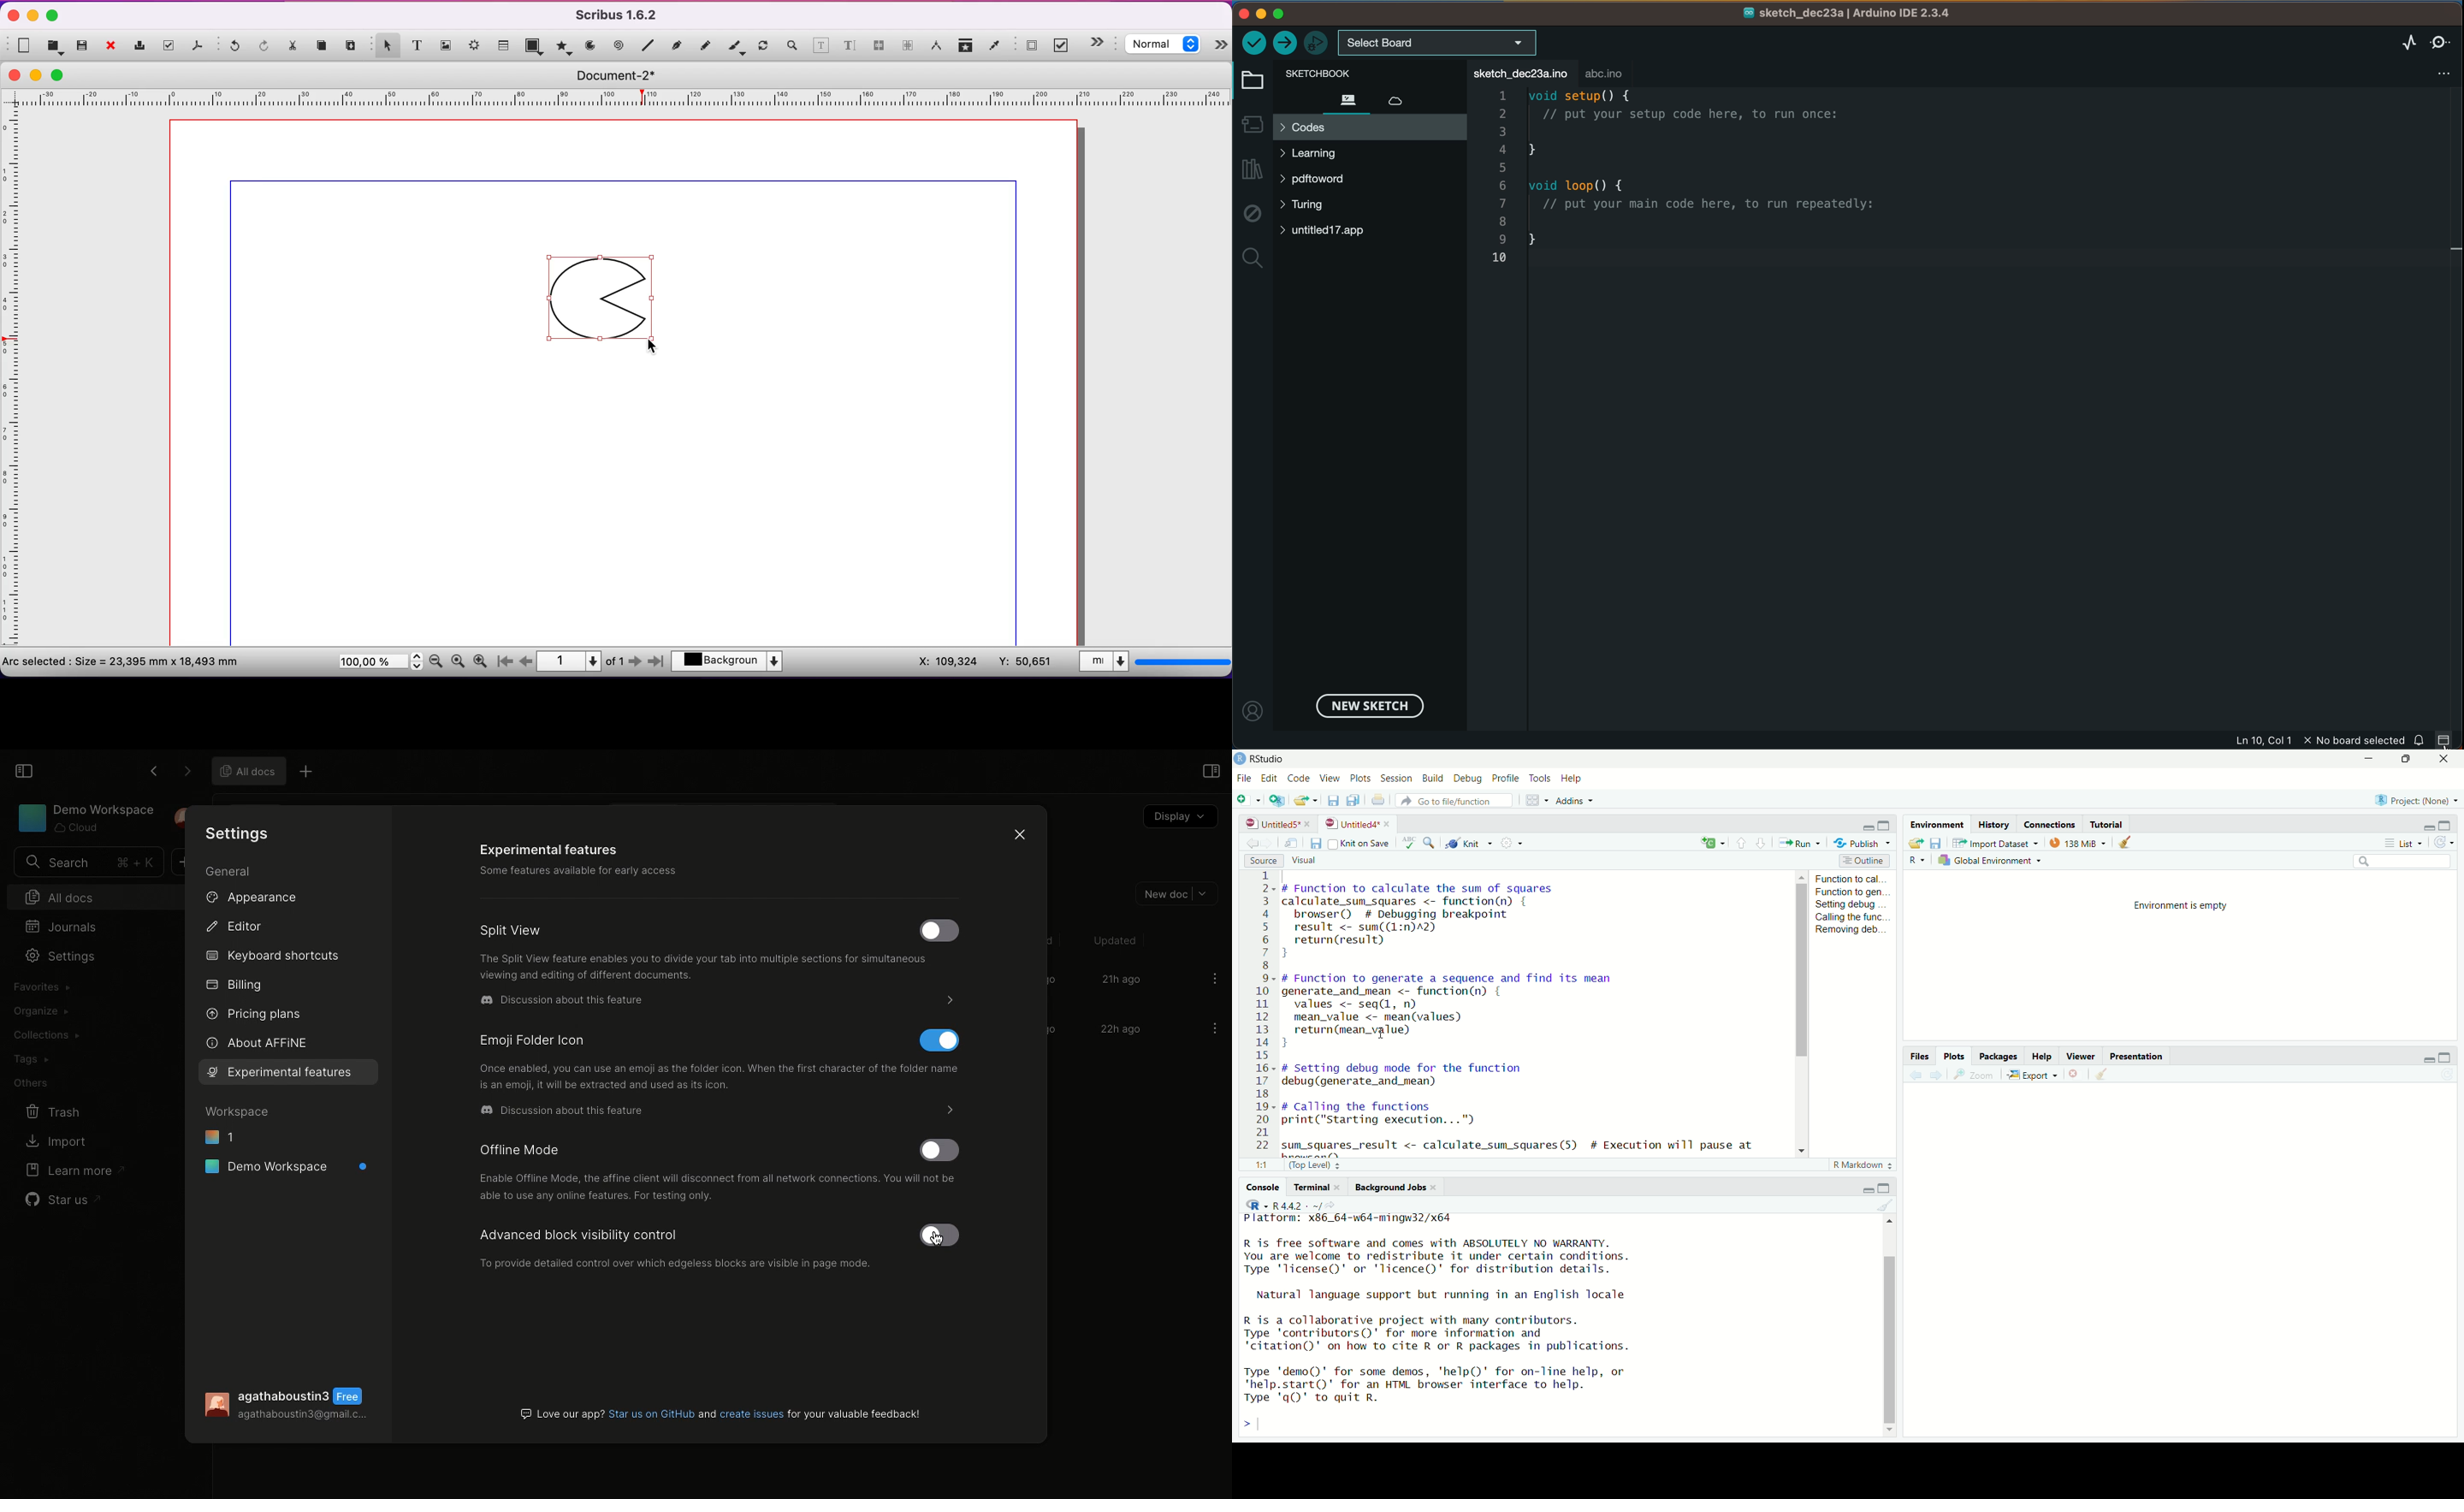 This screenshot has height=1512, width=2464. What do you see at coordinates (1438, 1188) in the screenshot?
I see `close` at bounding box center [1438, 1188].